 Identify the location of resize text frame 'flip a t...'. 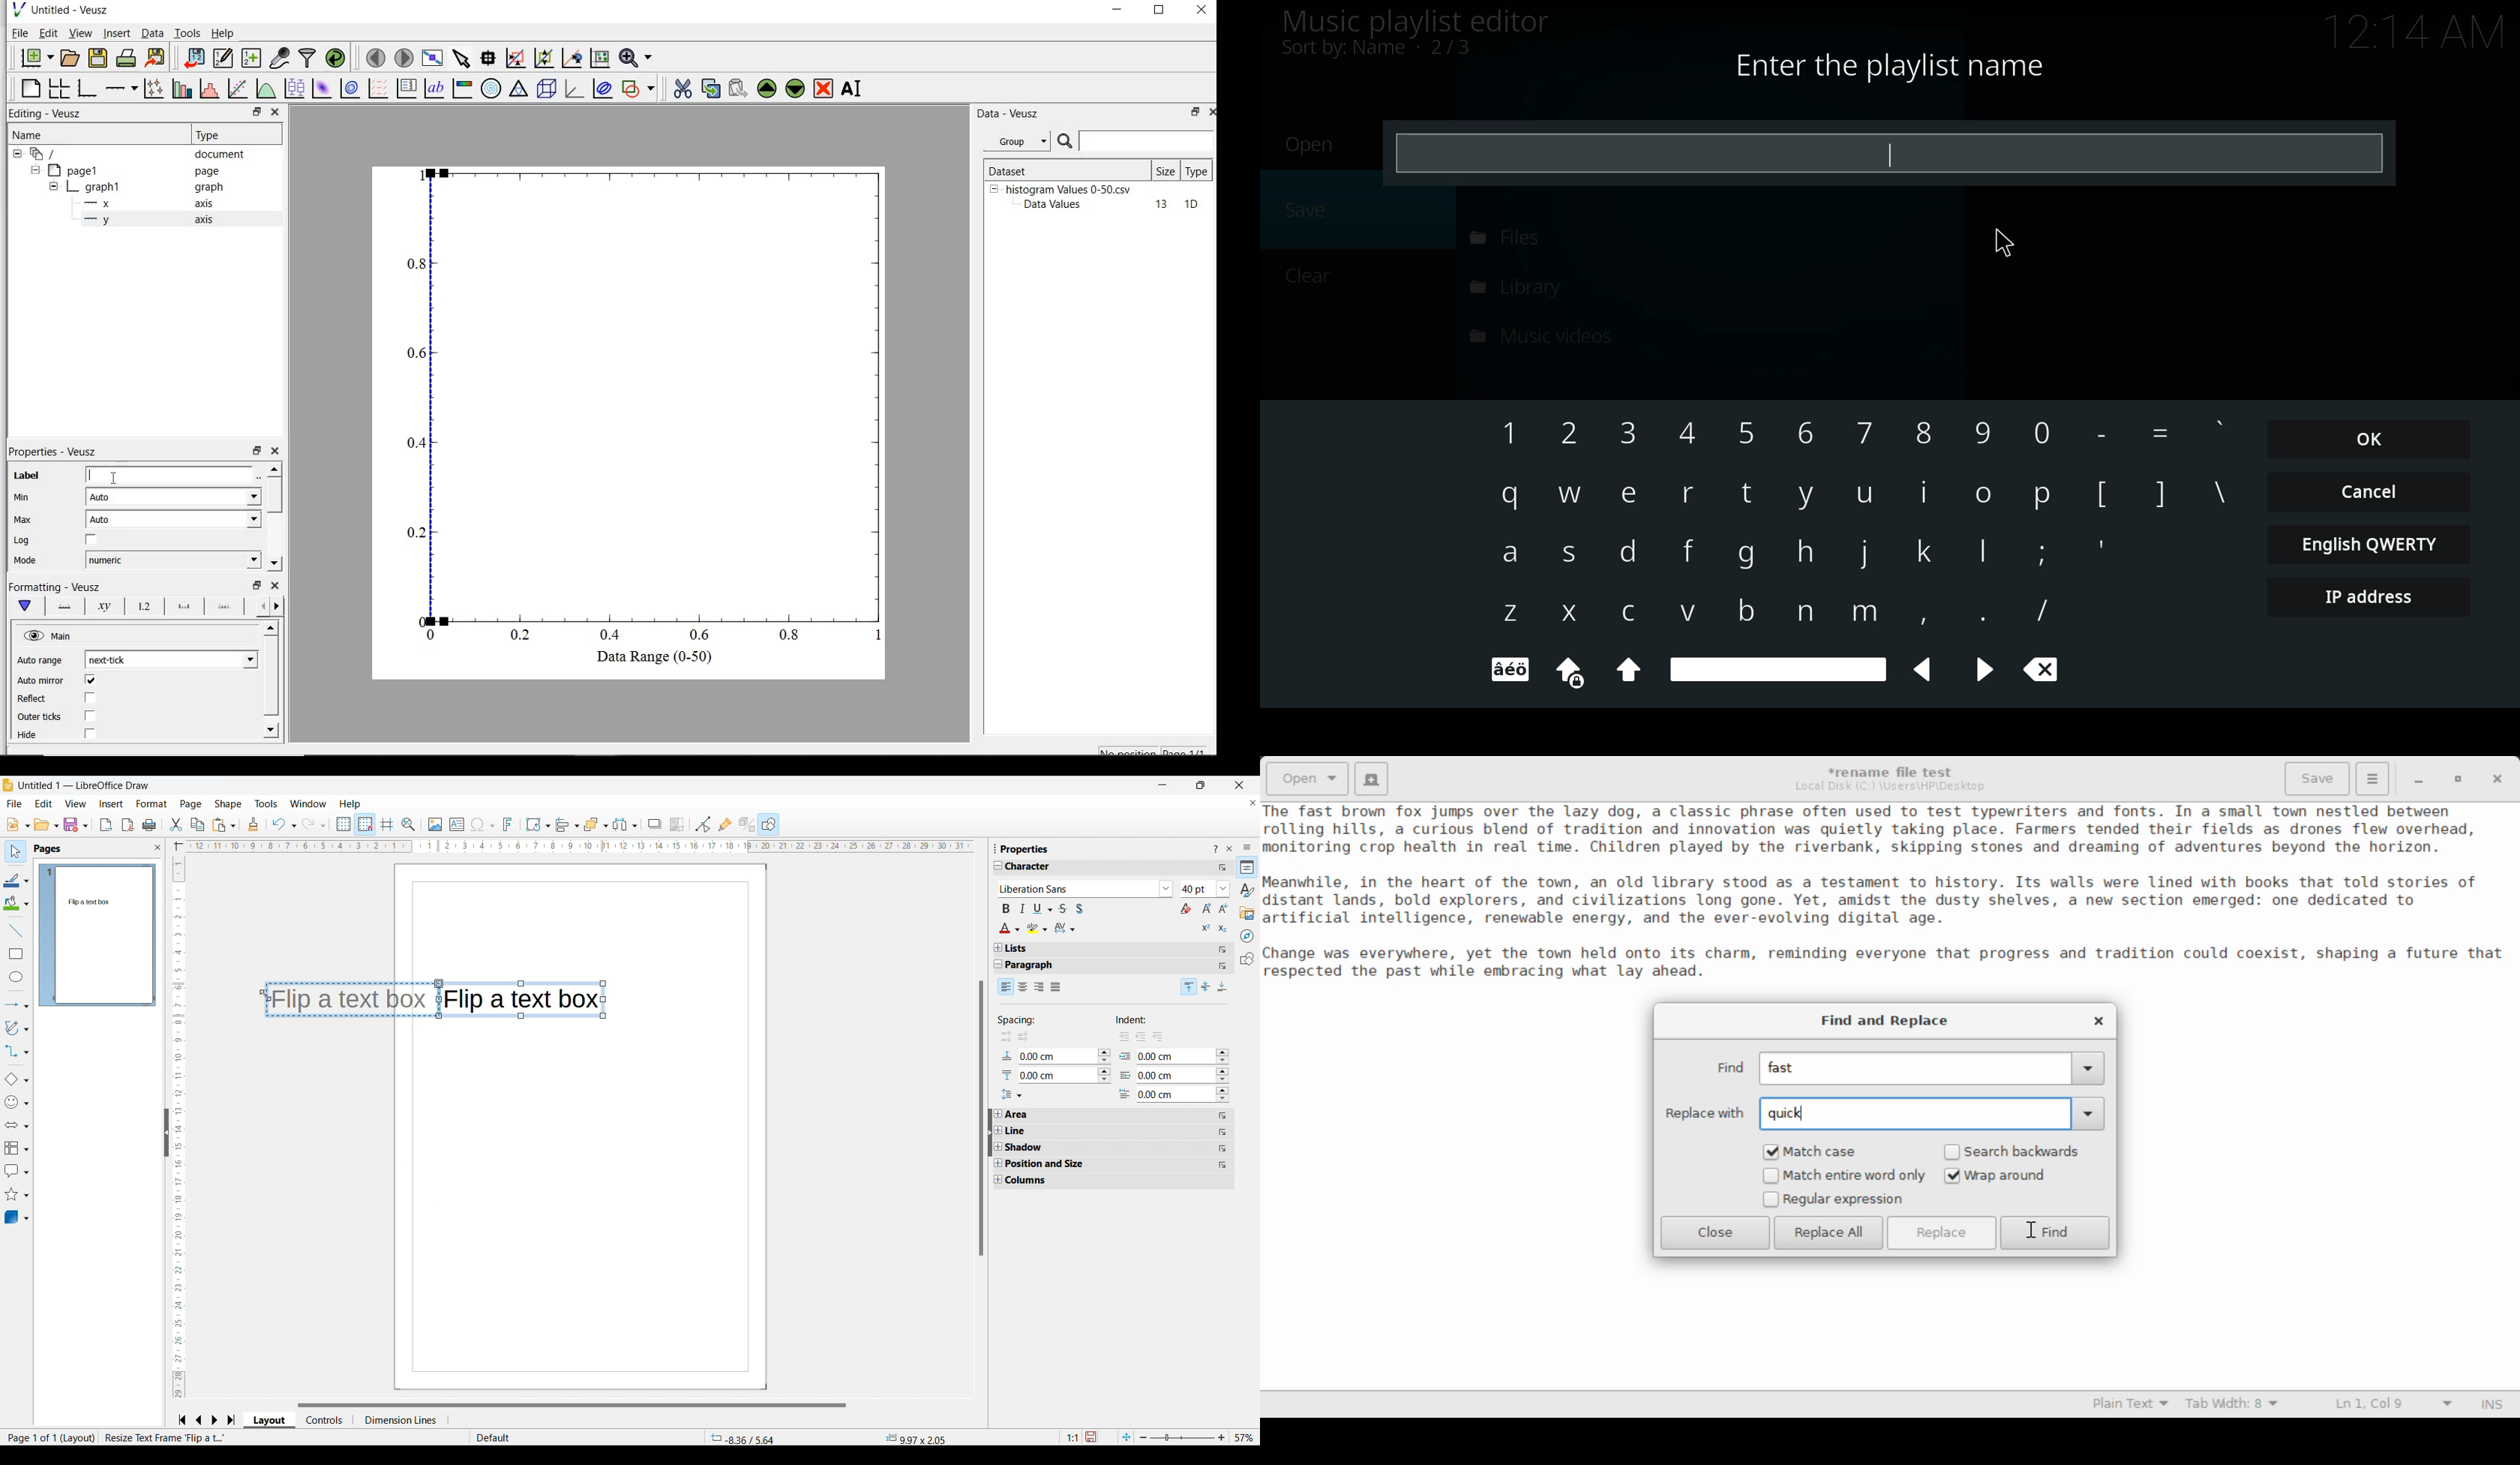
(166, 1437).